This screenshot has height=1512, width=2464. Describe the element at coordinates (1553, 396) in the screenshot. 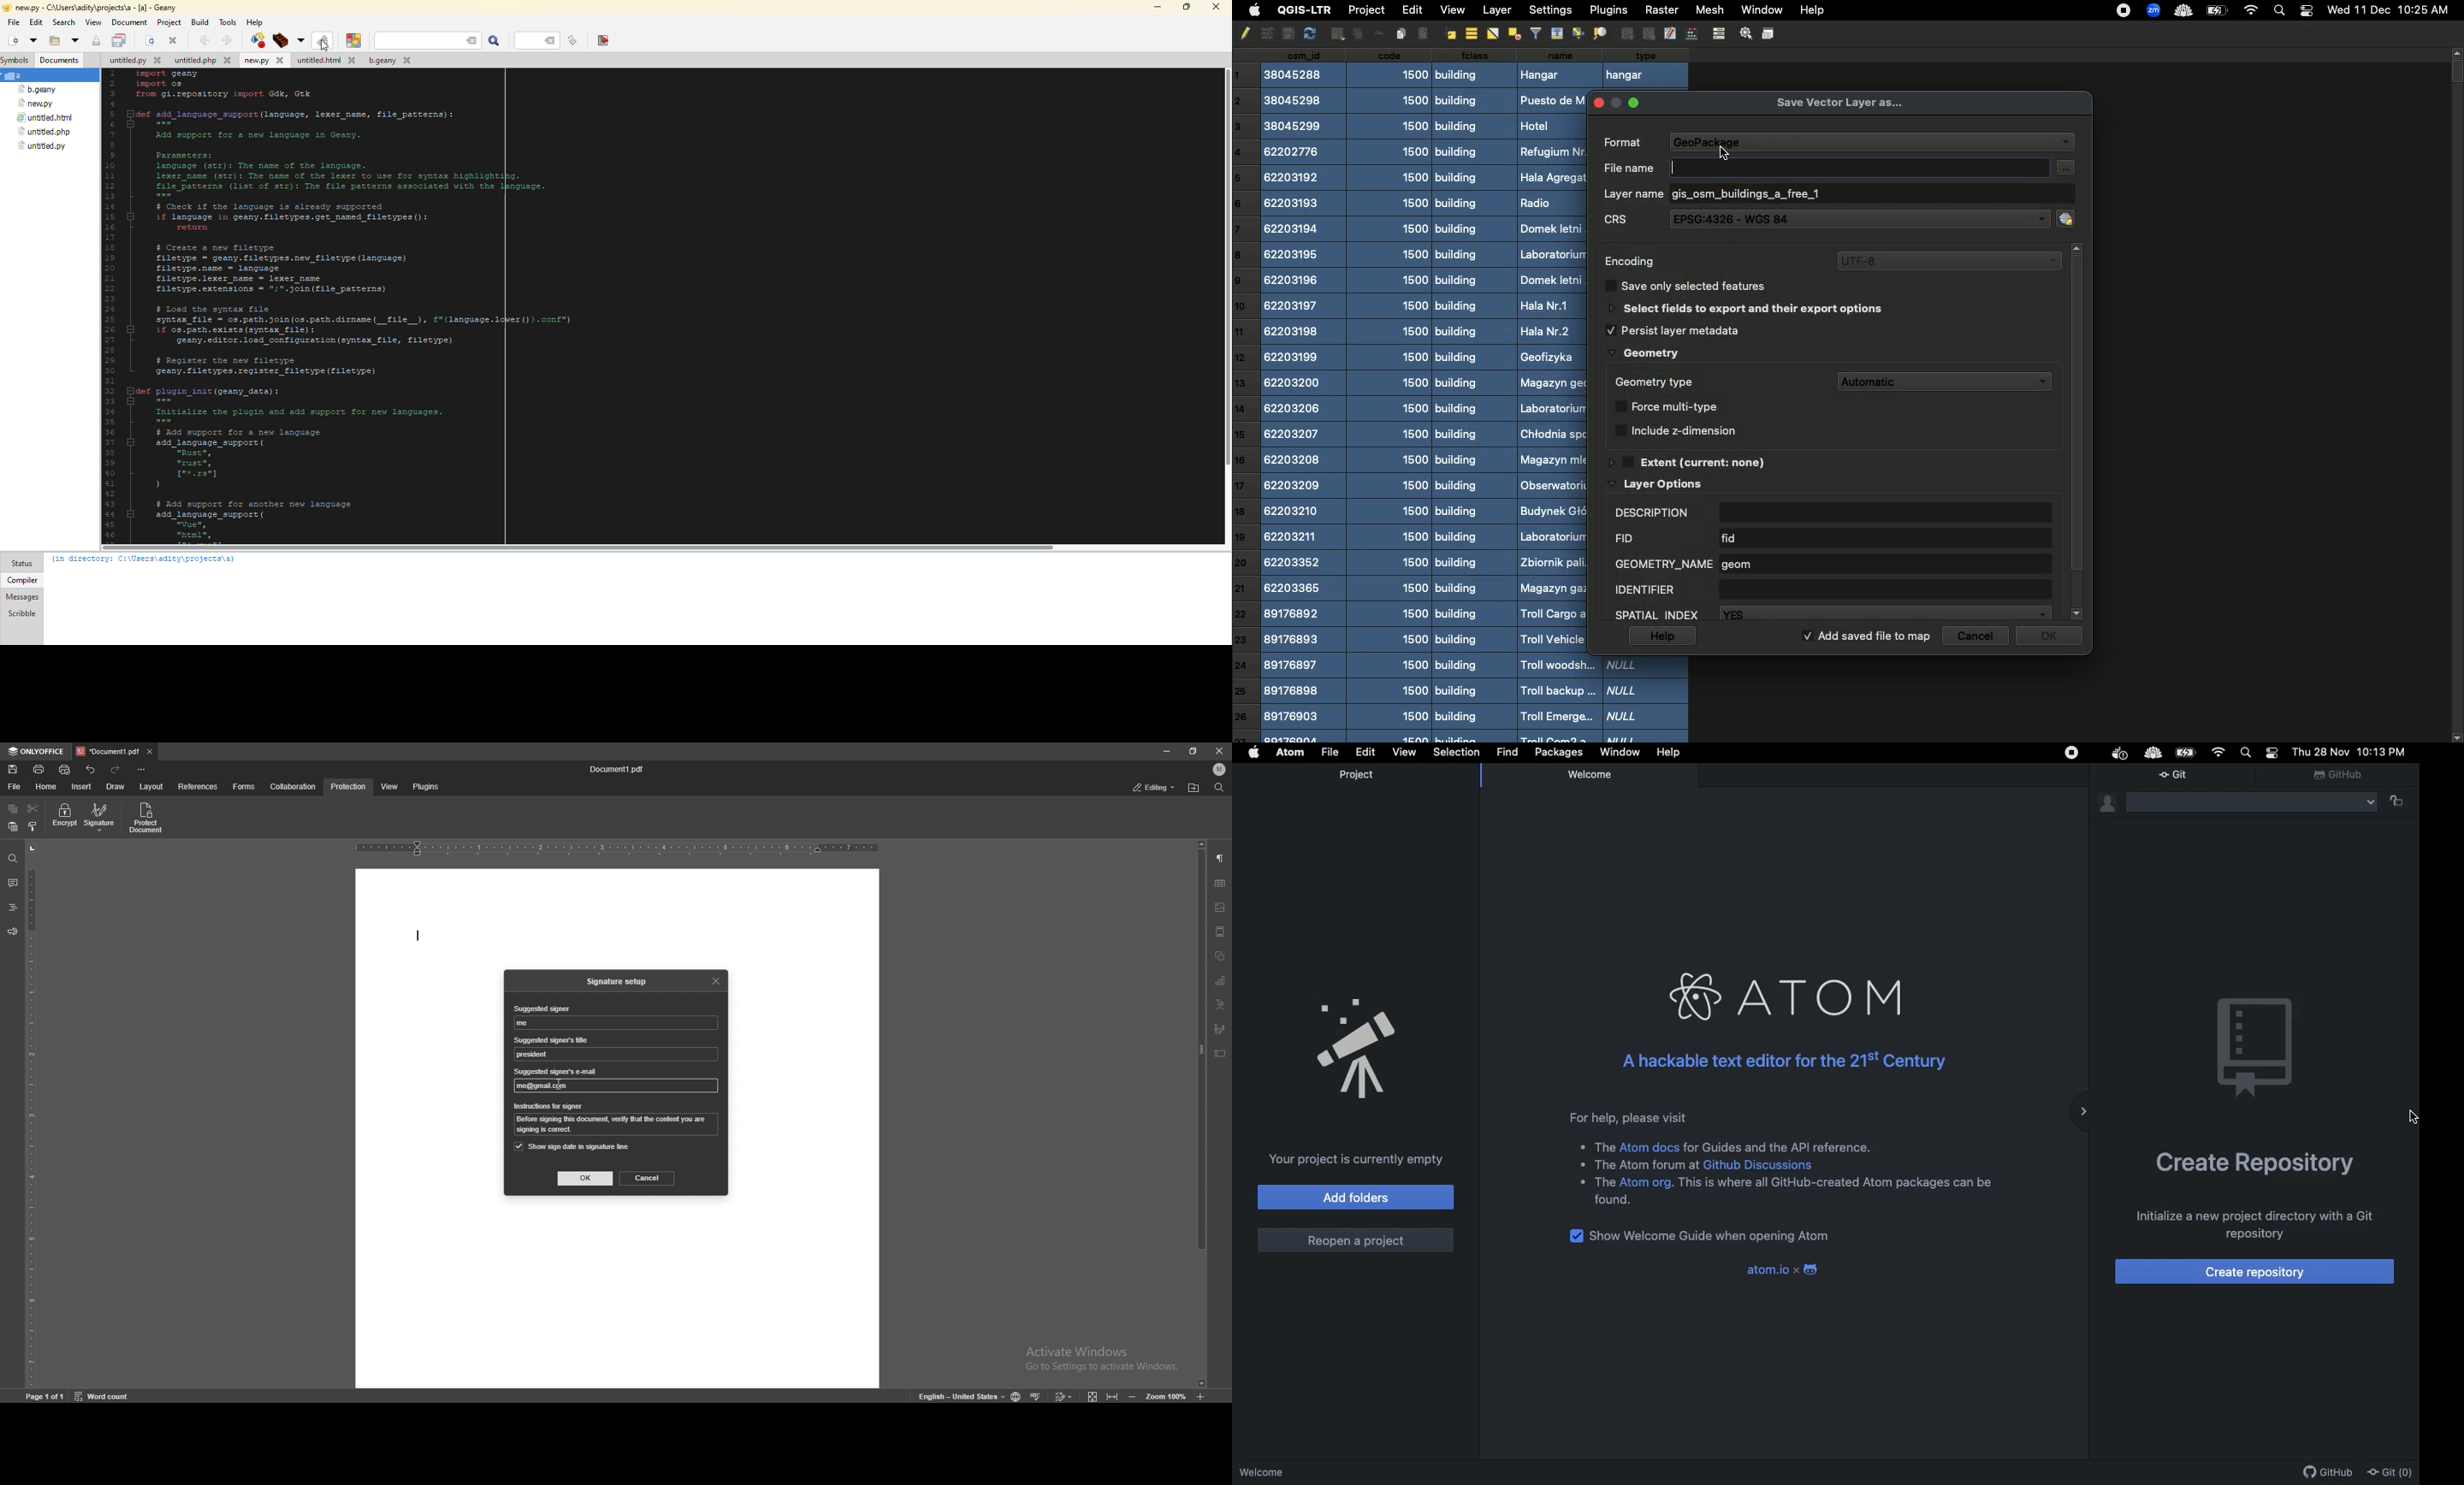

I see `Name` at that location.